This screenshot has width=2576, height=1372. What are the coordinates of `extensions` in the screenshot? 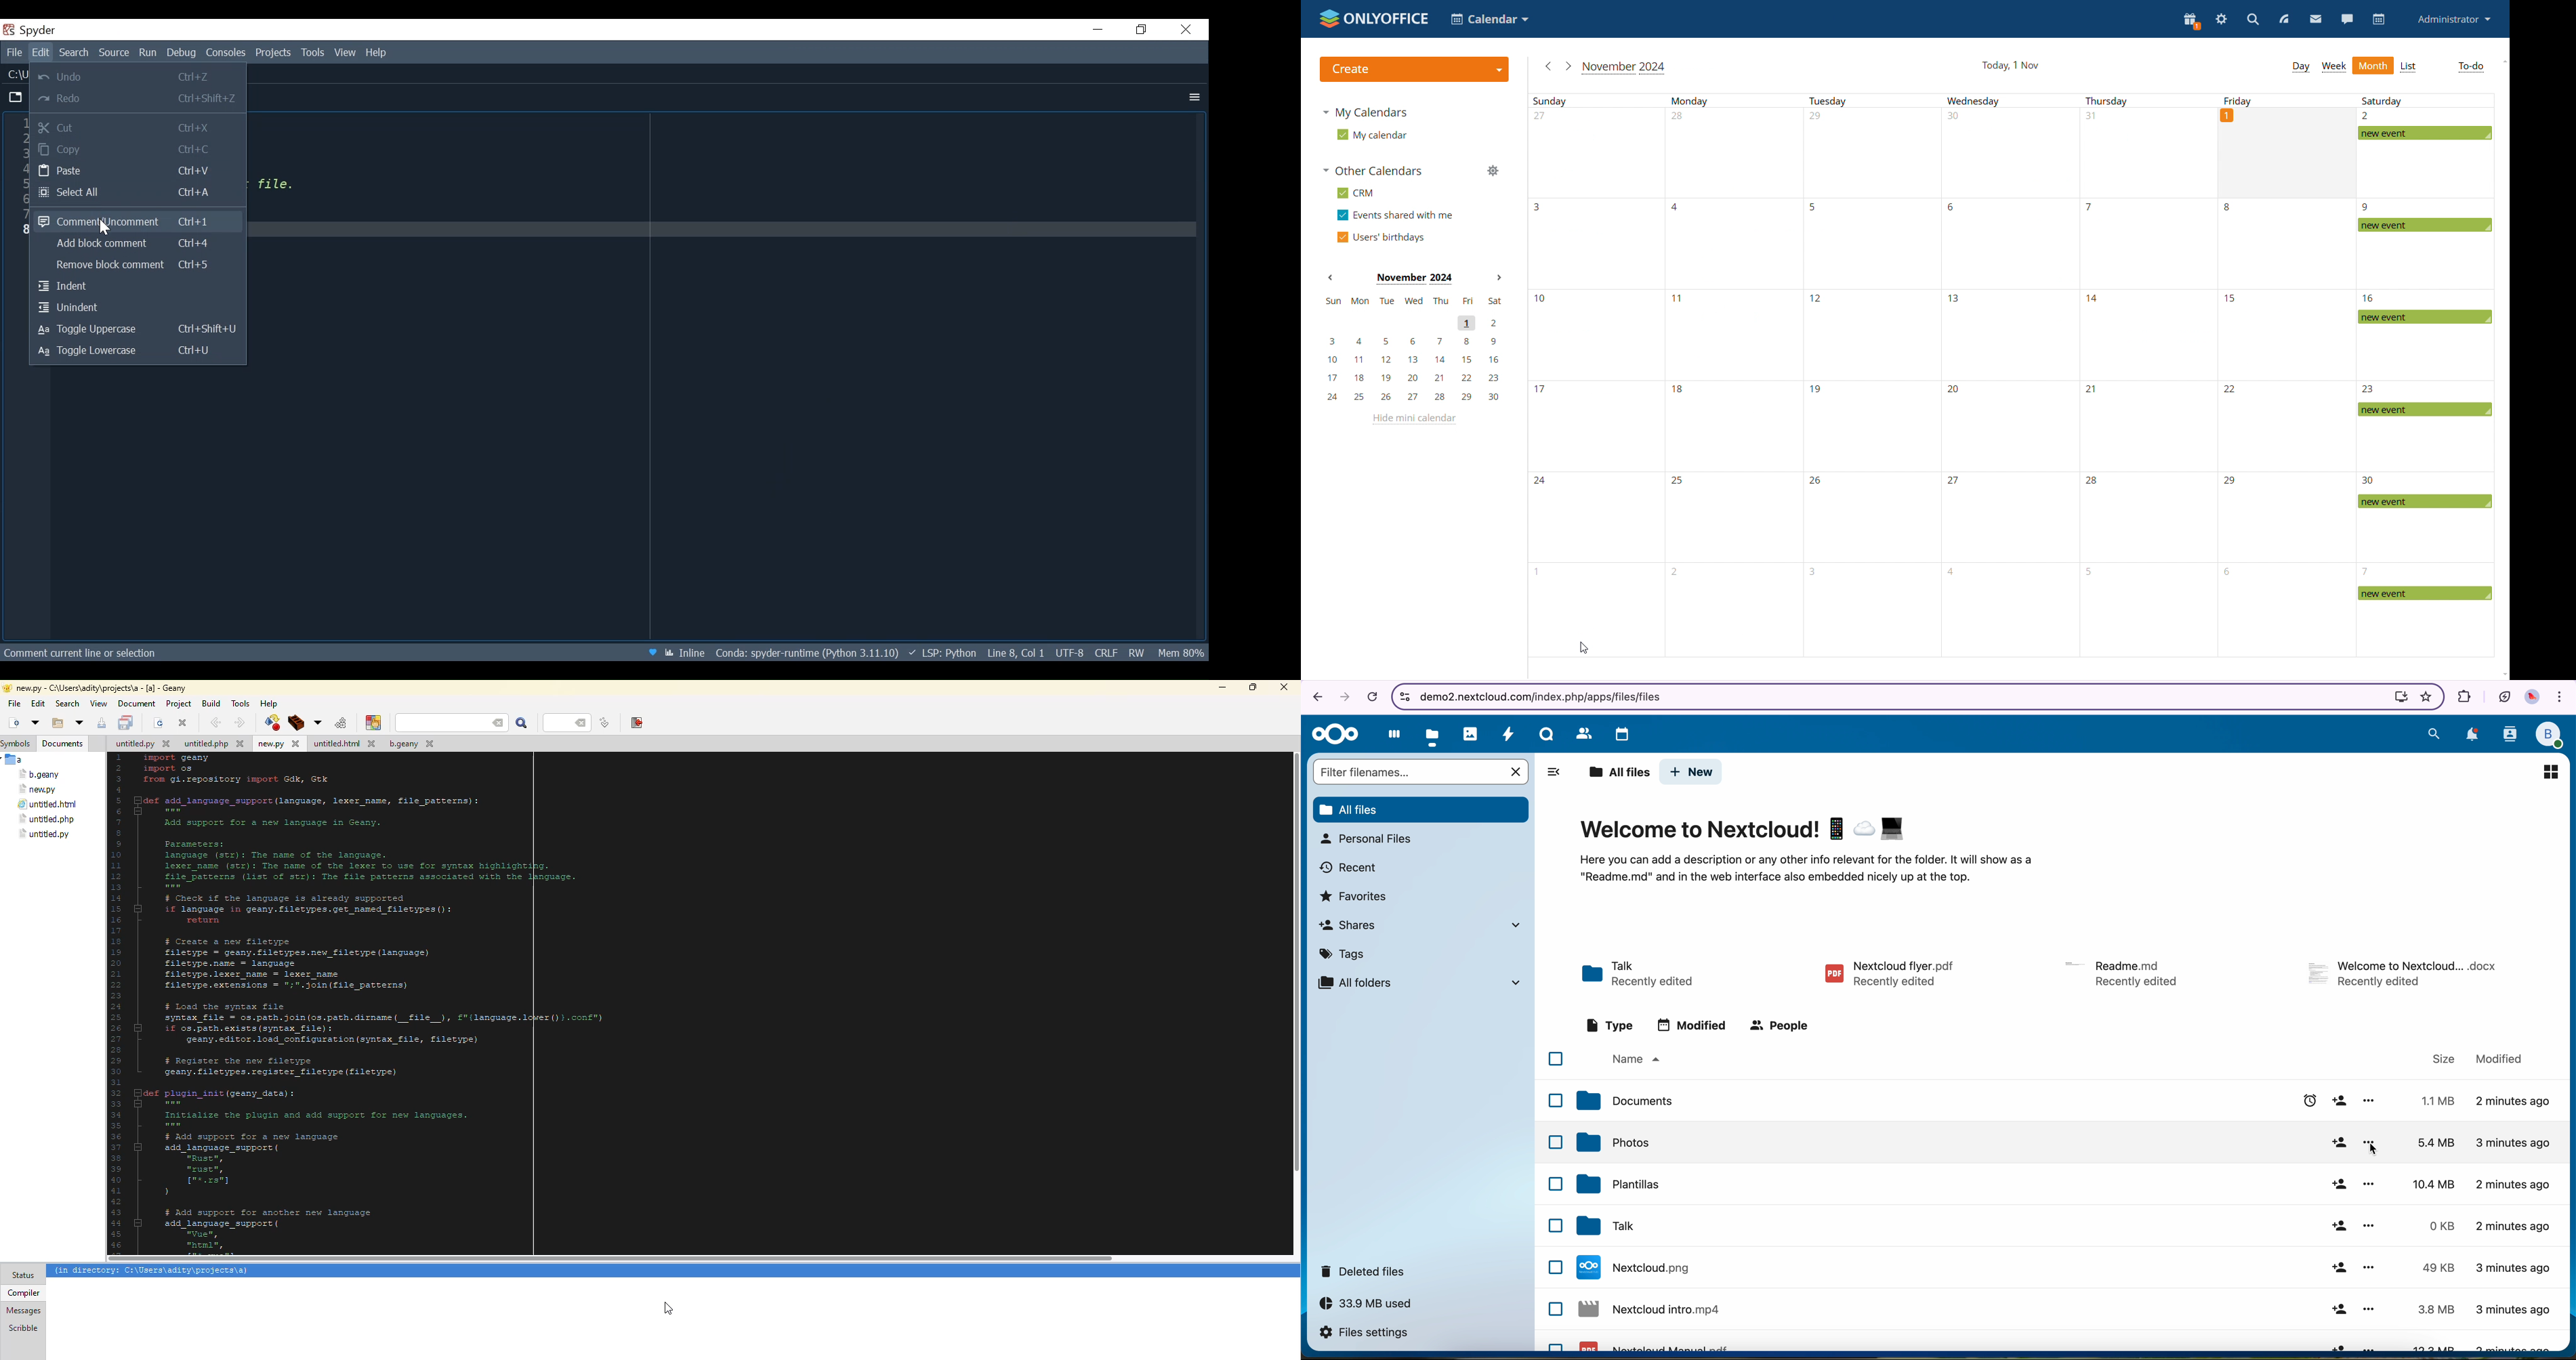 It's located at (2462, 696).